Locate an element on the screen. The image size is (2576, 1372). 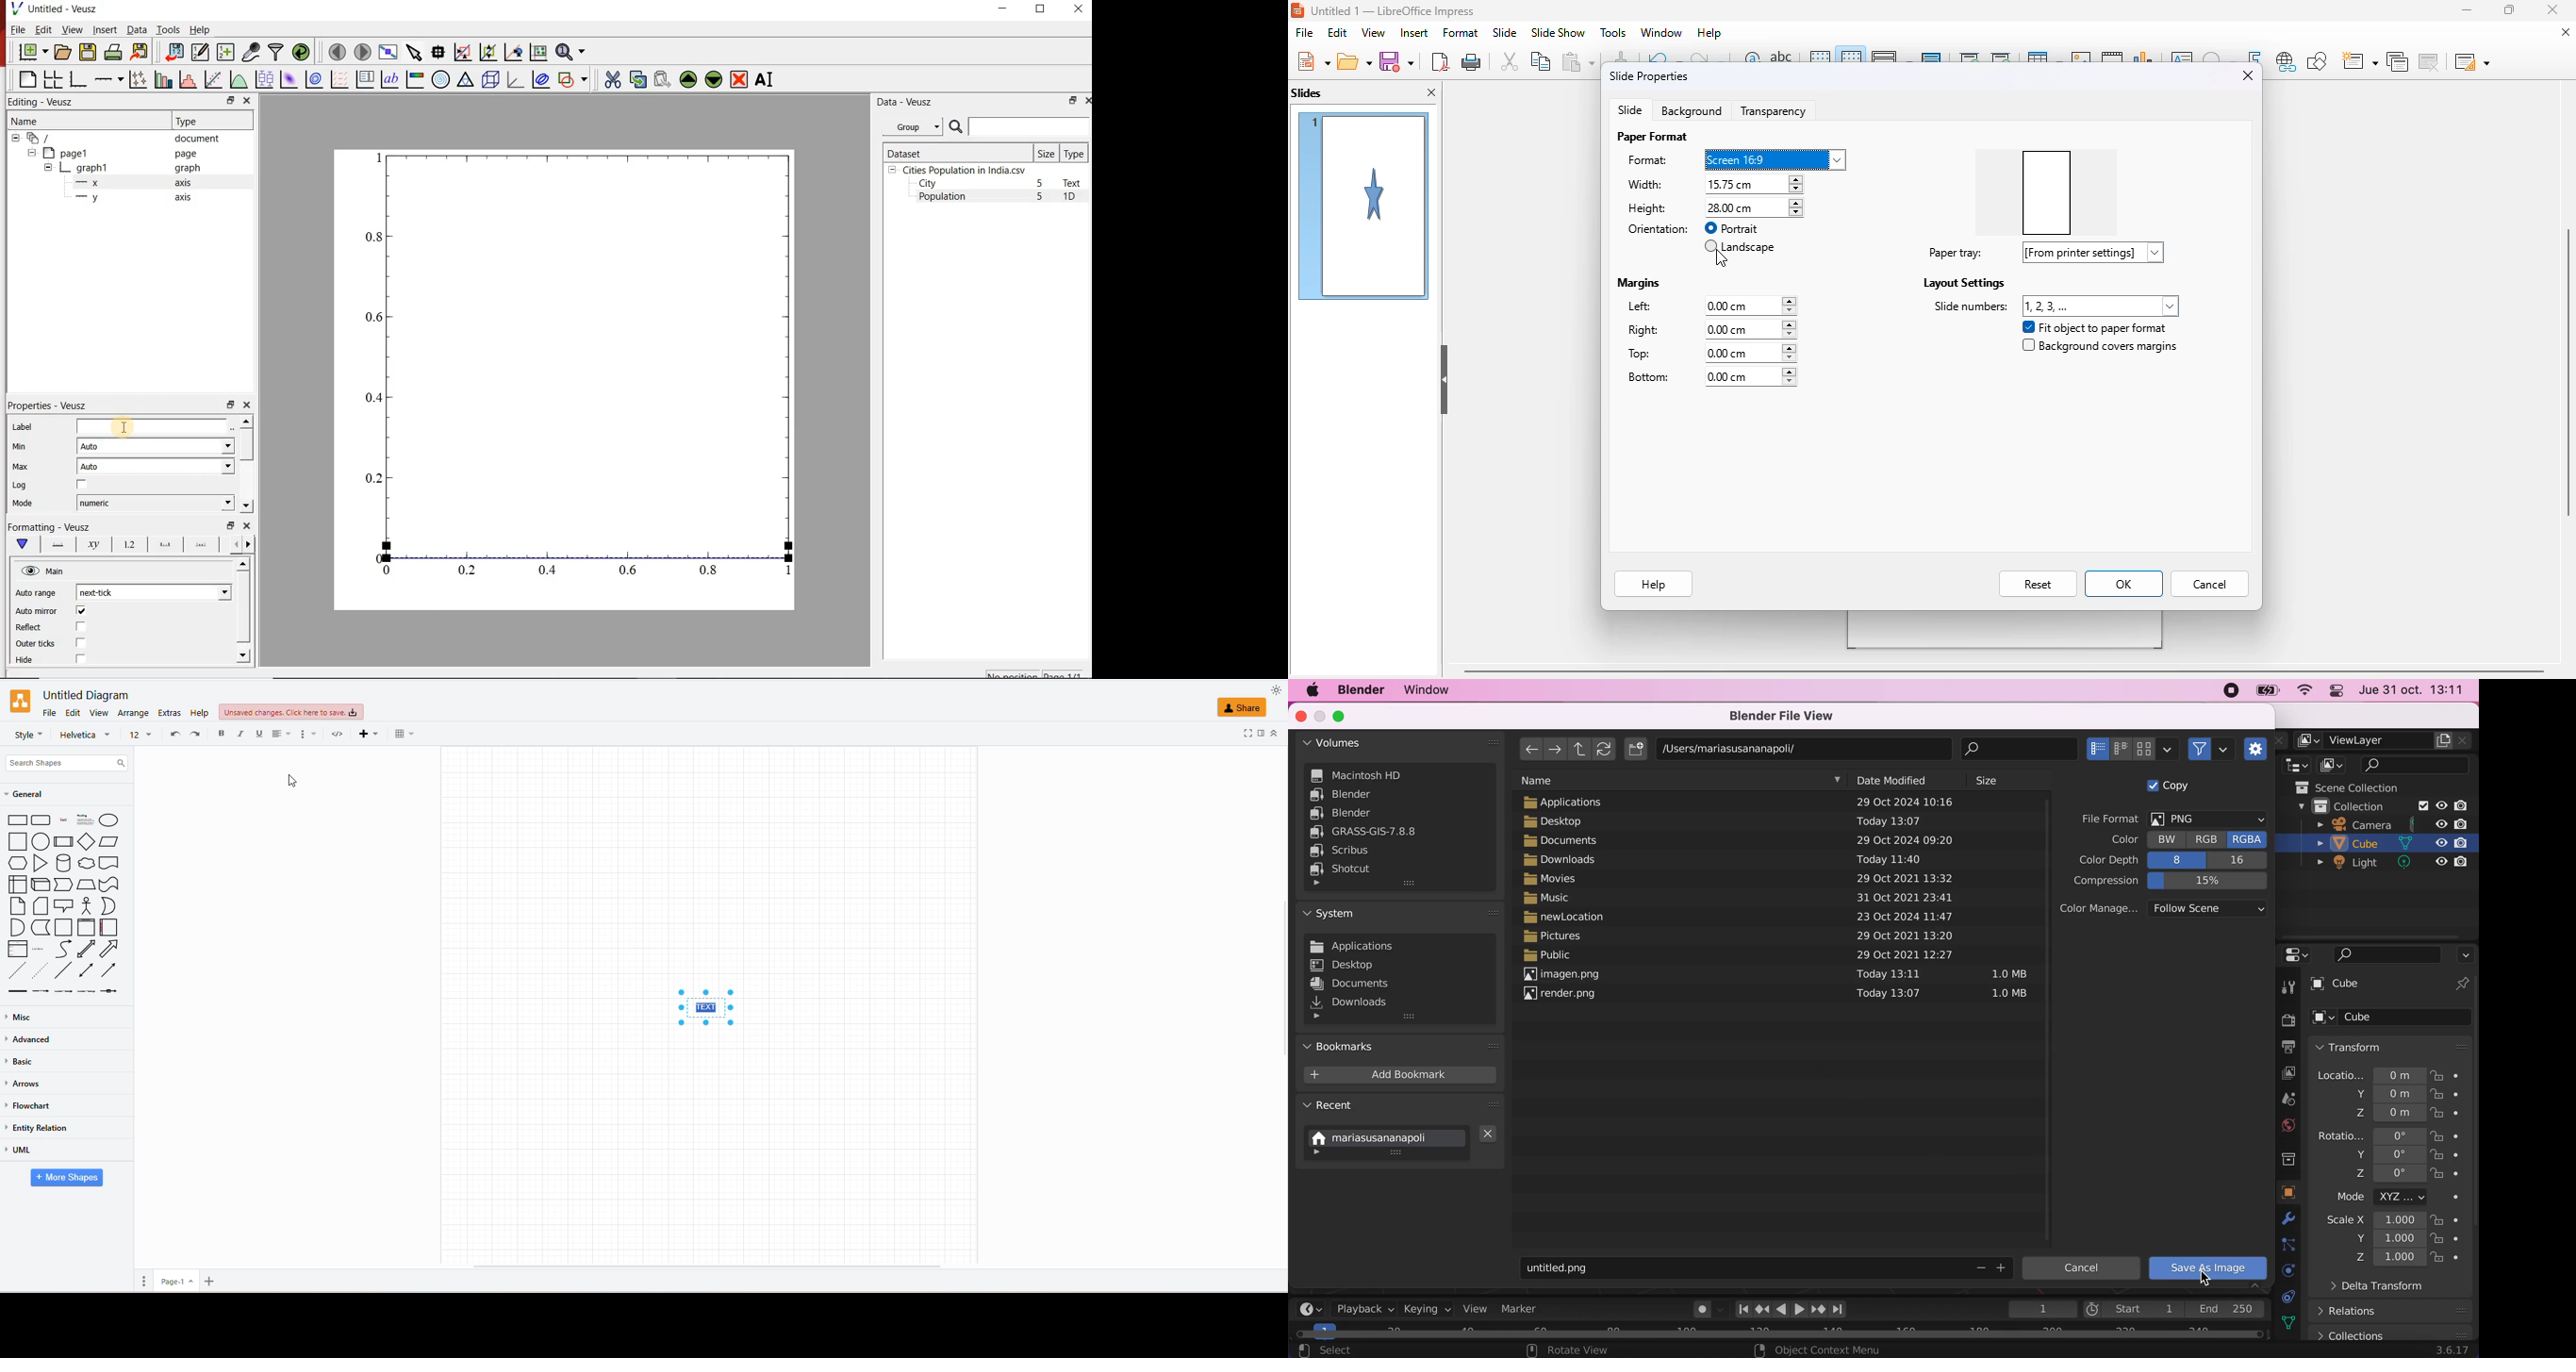
decrease height is located at coordinates (1795, 214).